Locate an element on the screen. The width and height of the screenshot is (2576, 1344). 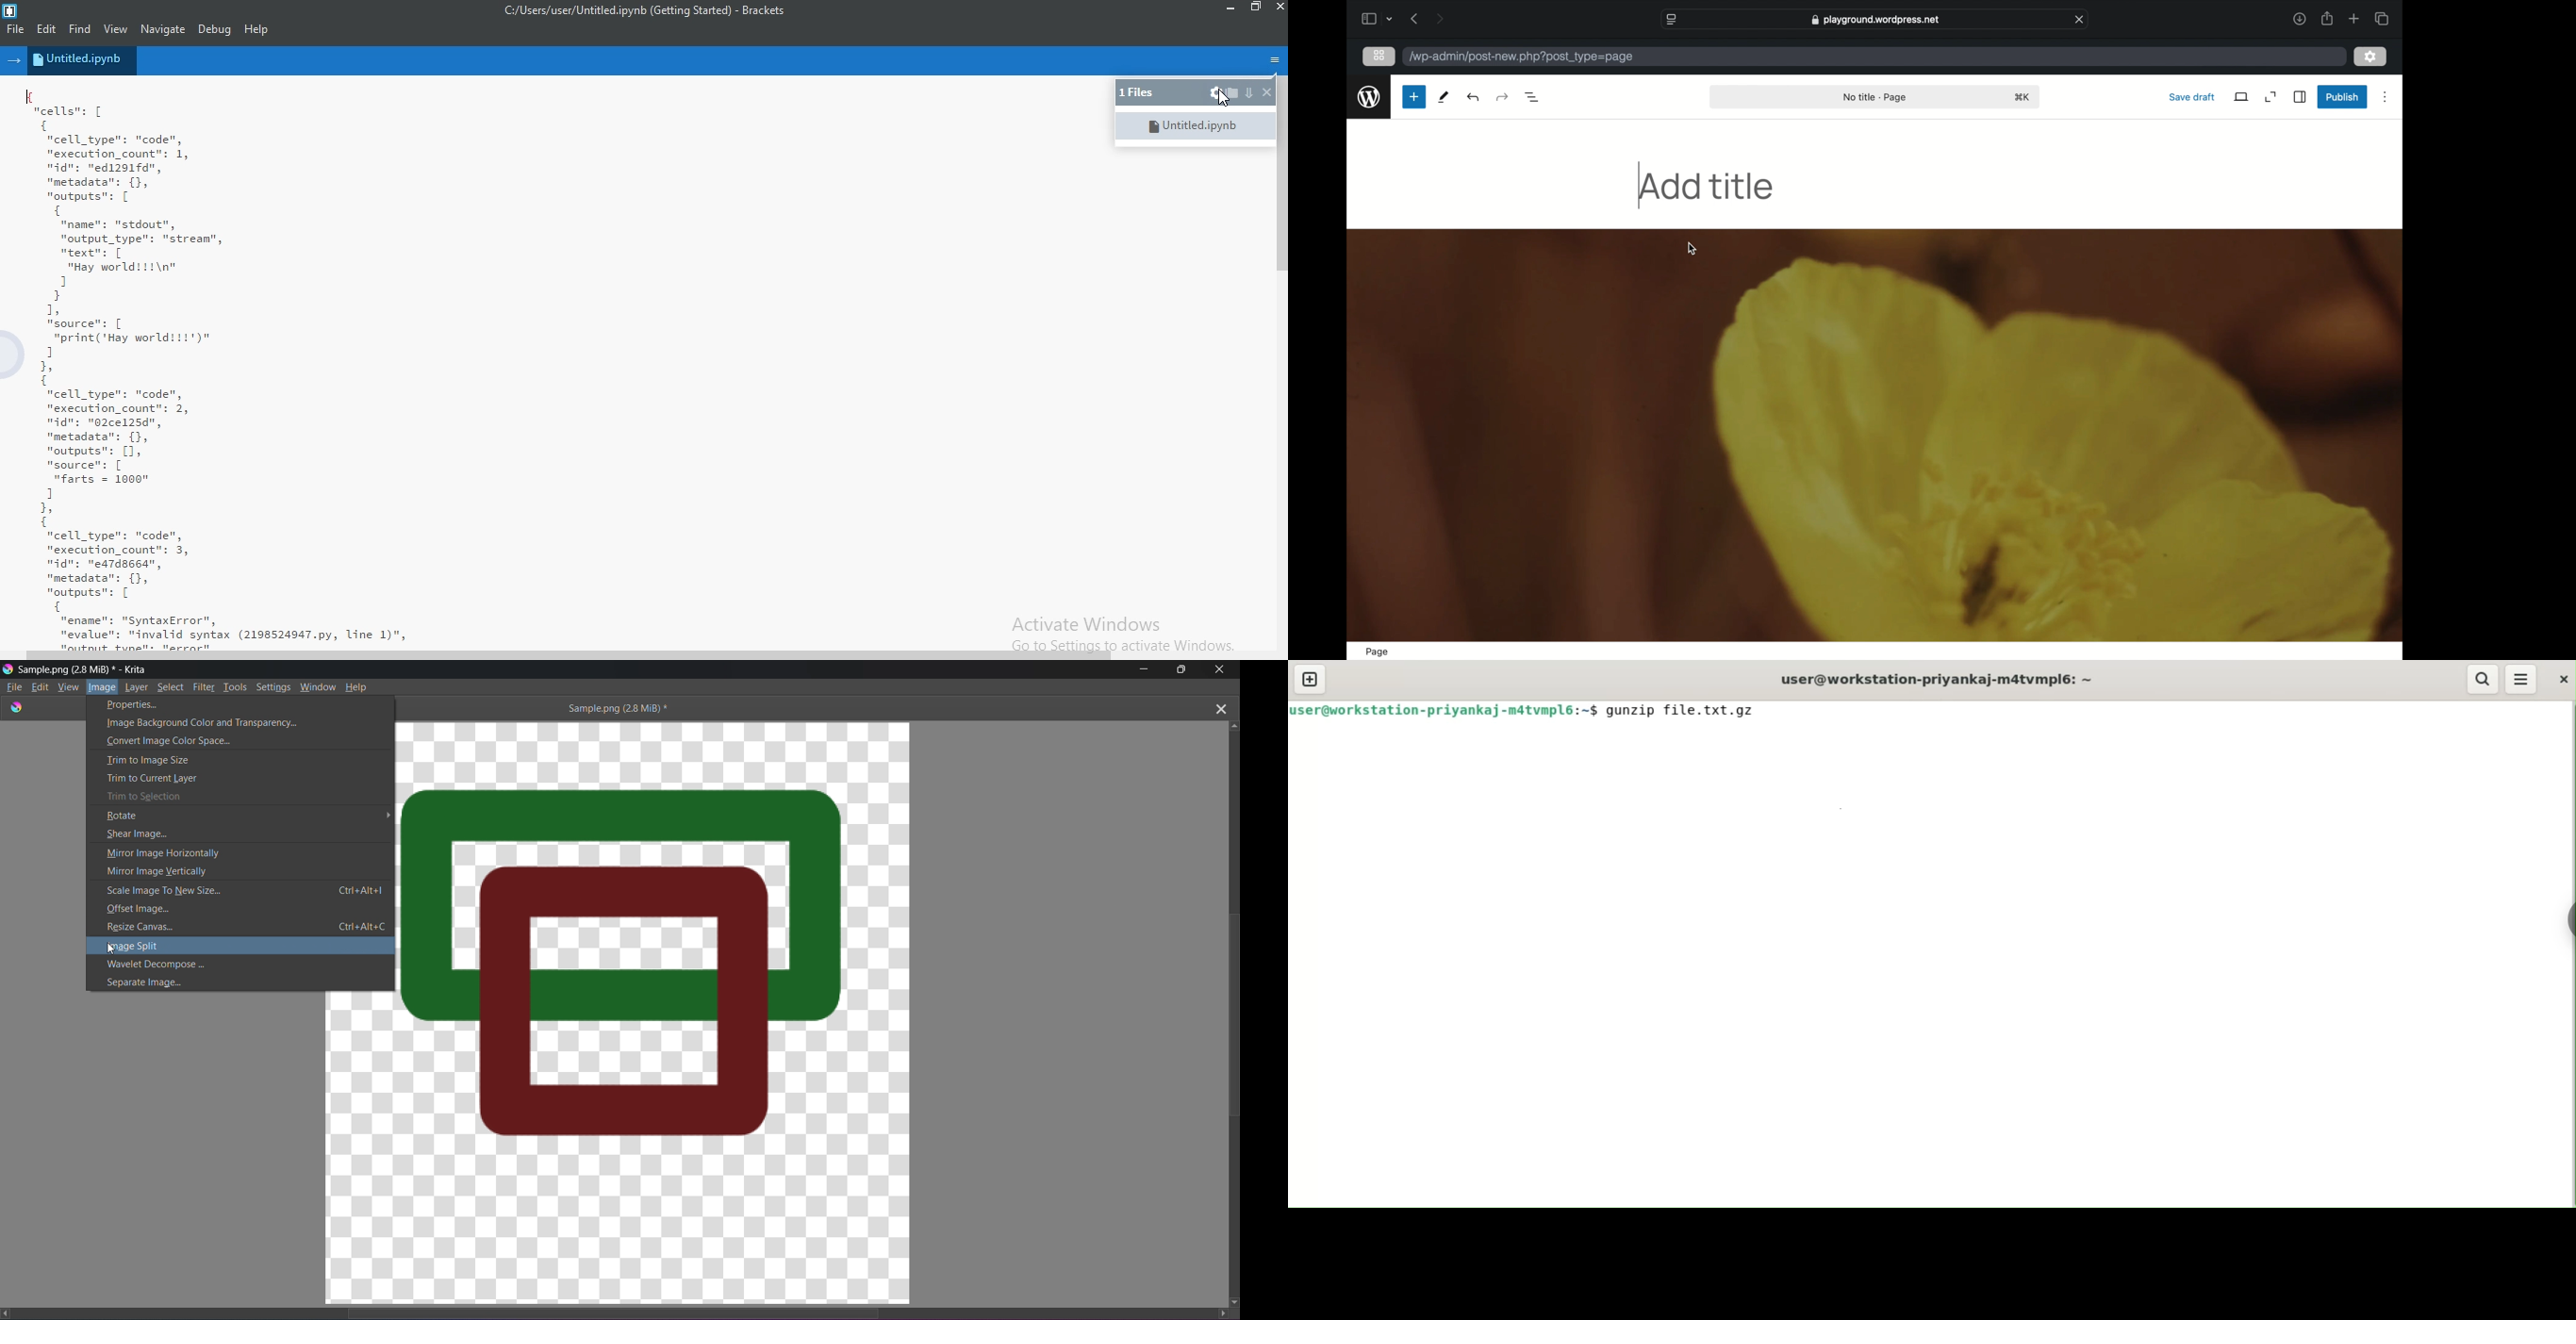
no title - page is located at coordinates (1876, 97).